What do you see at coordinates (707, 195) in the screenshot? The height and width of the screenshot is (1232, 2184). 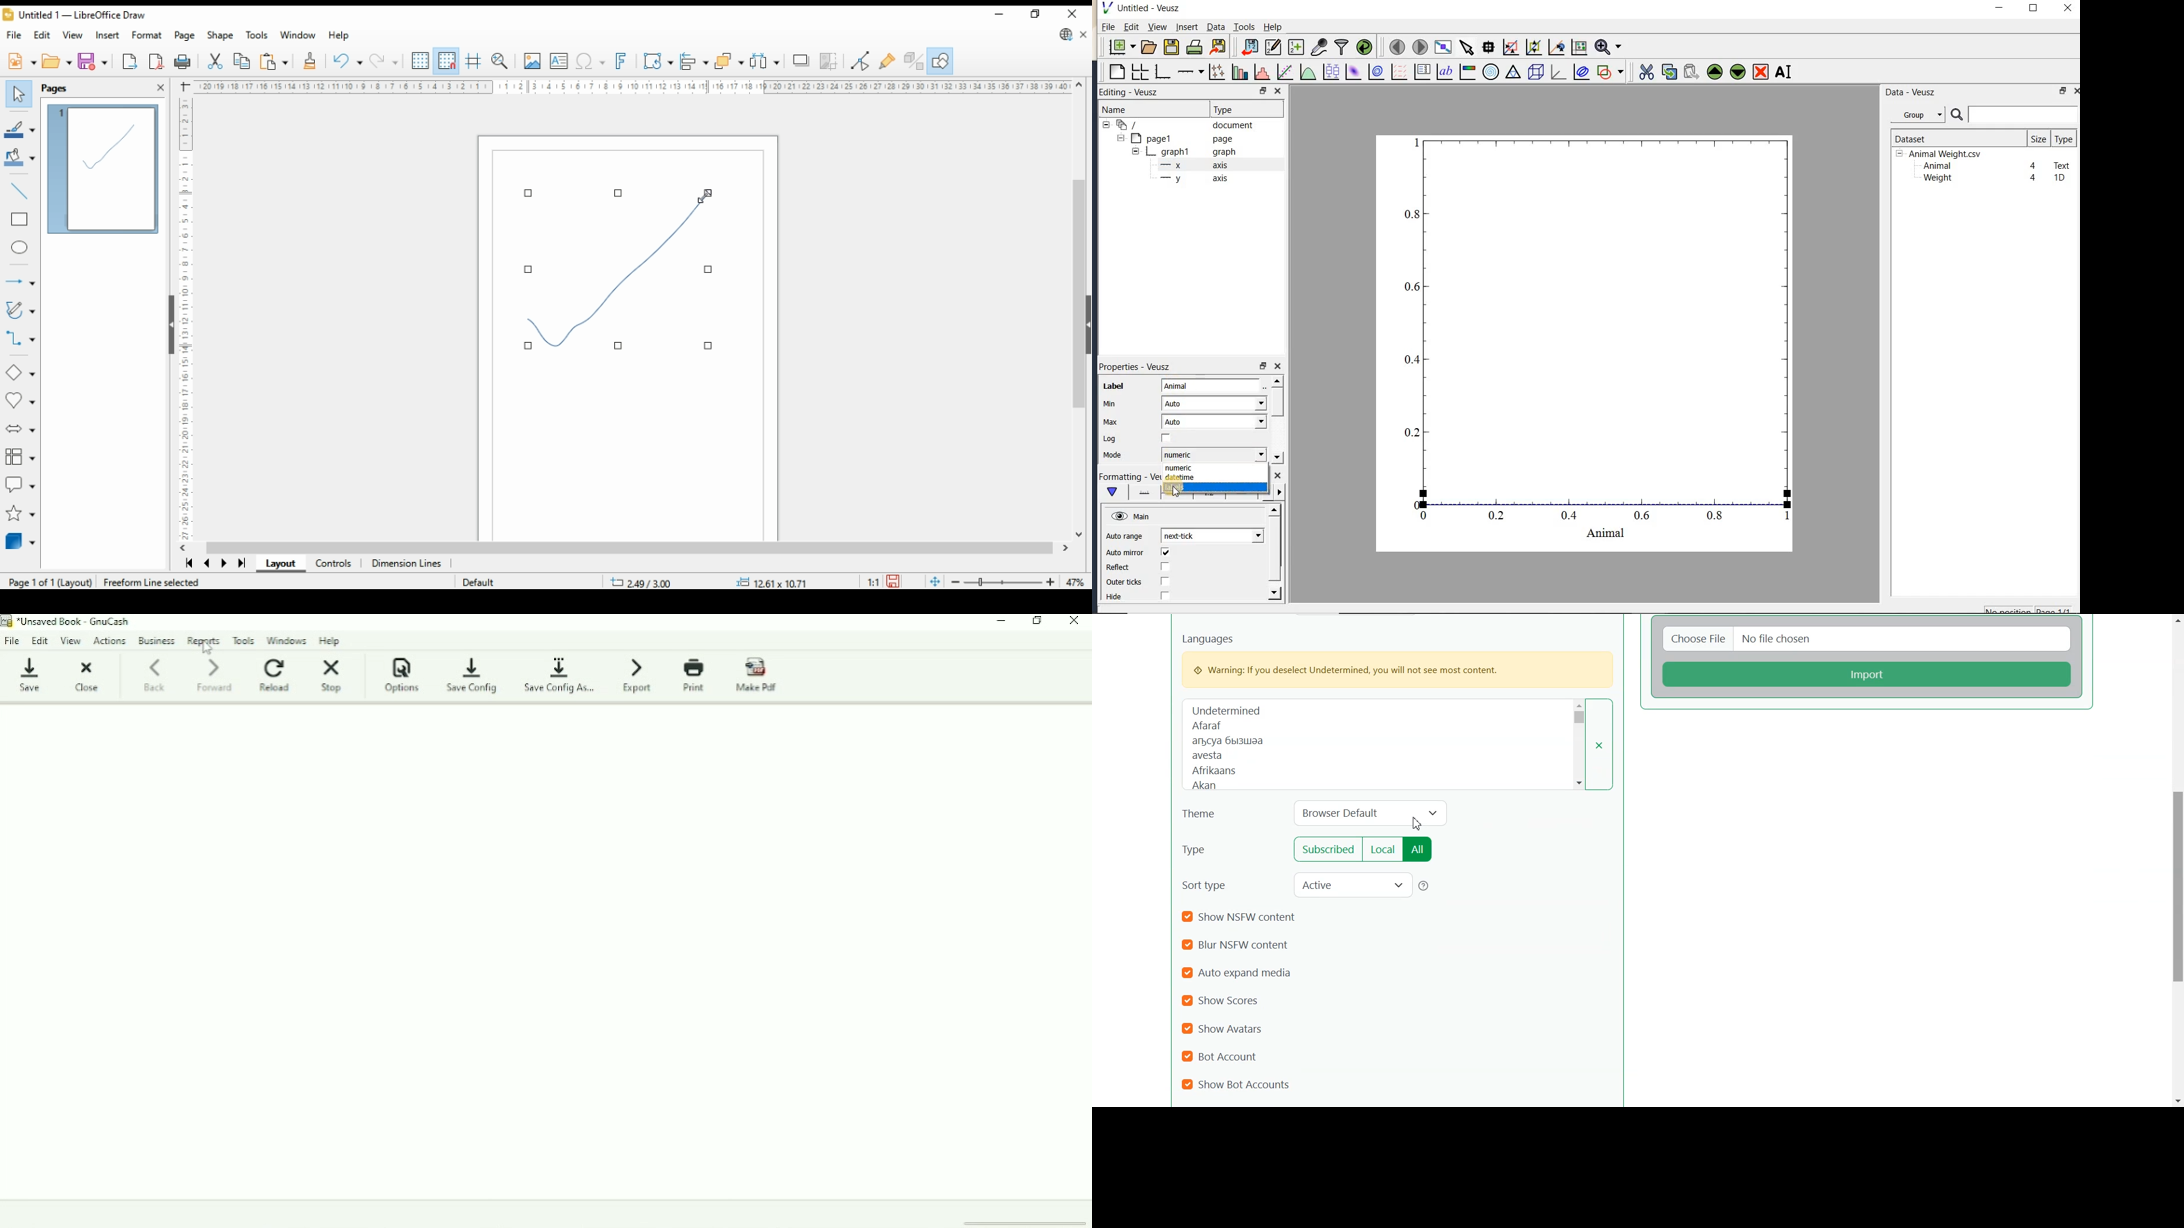 I see `mouse pointer` at bounding box center [707, 195].